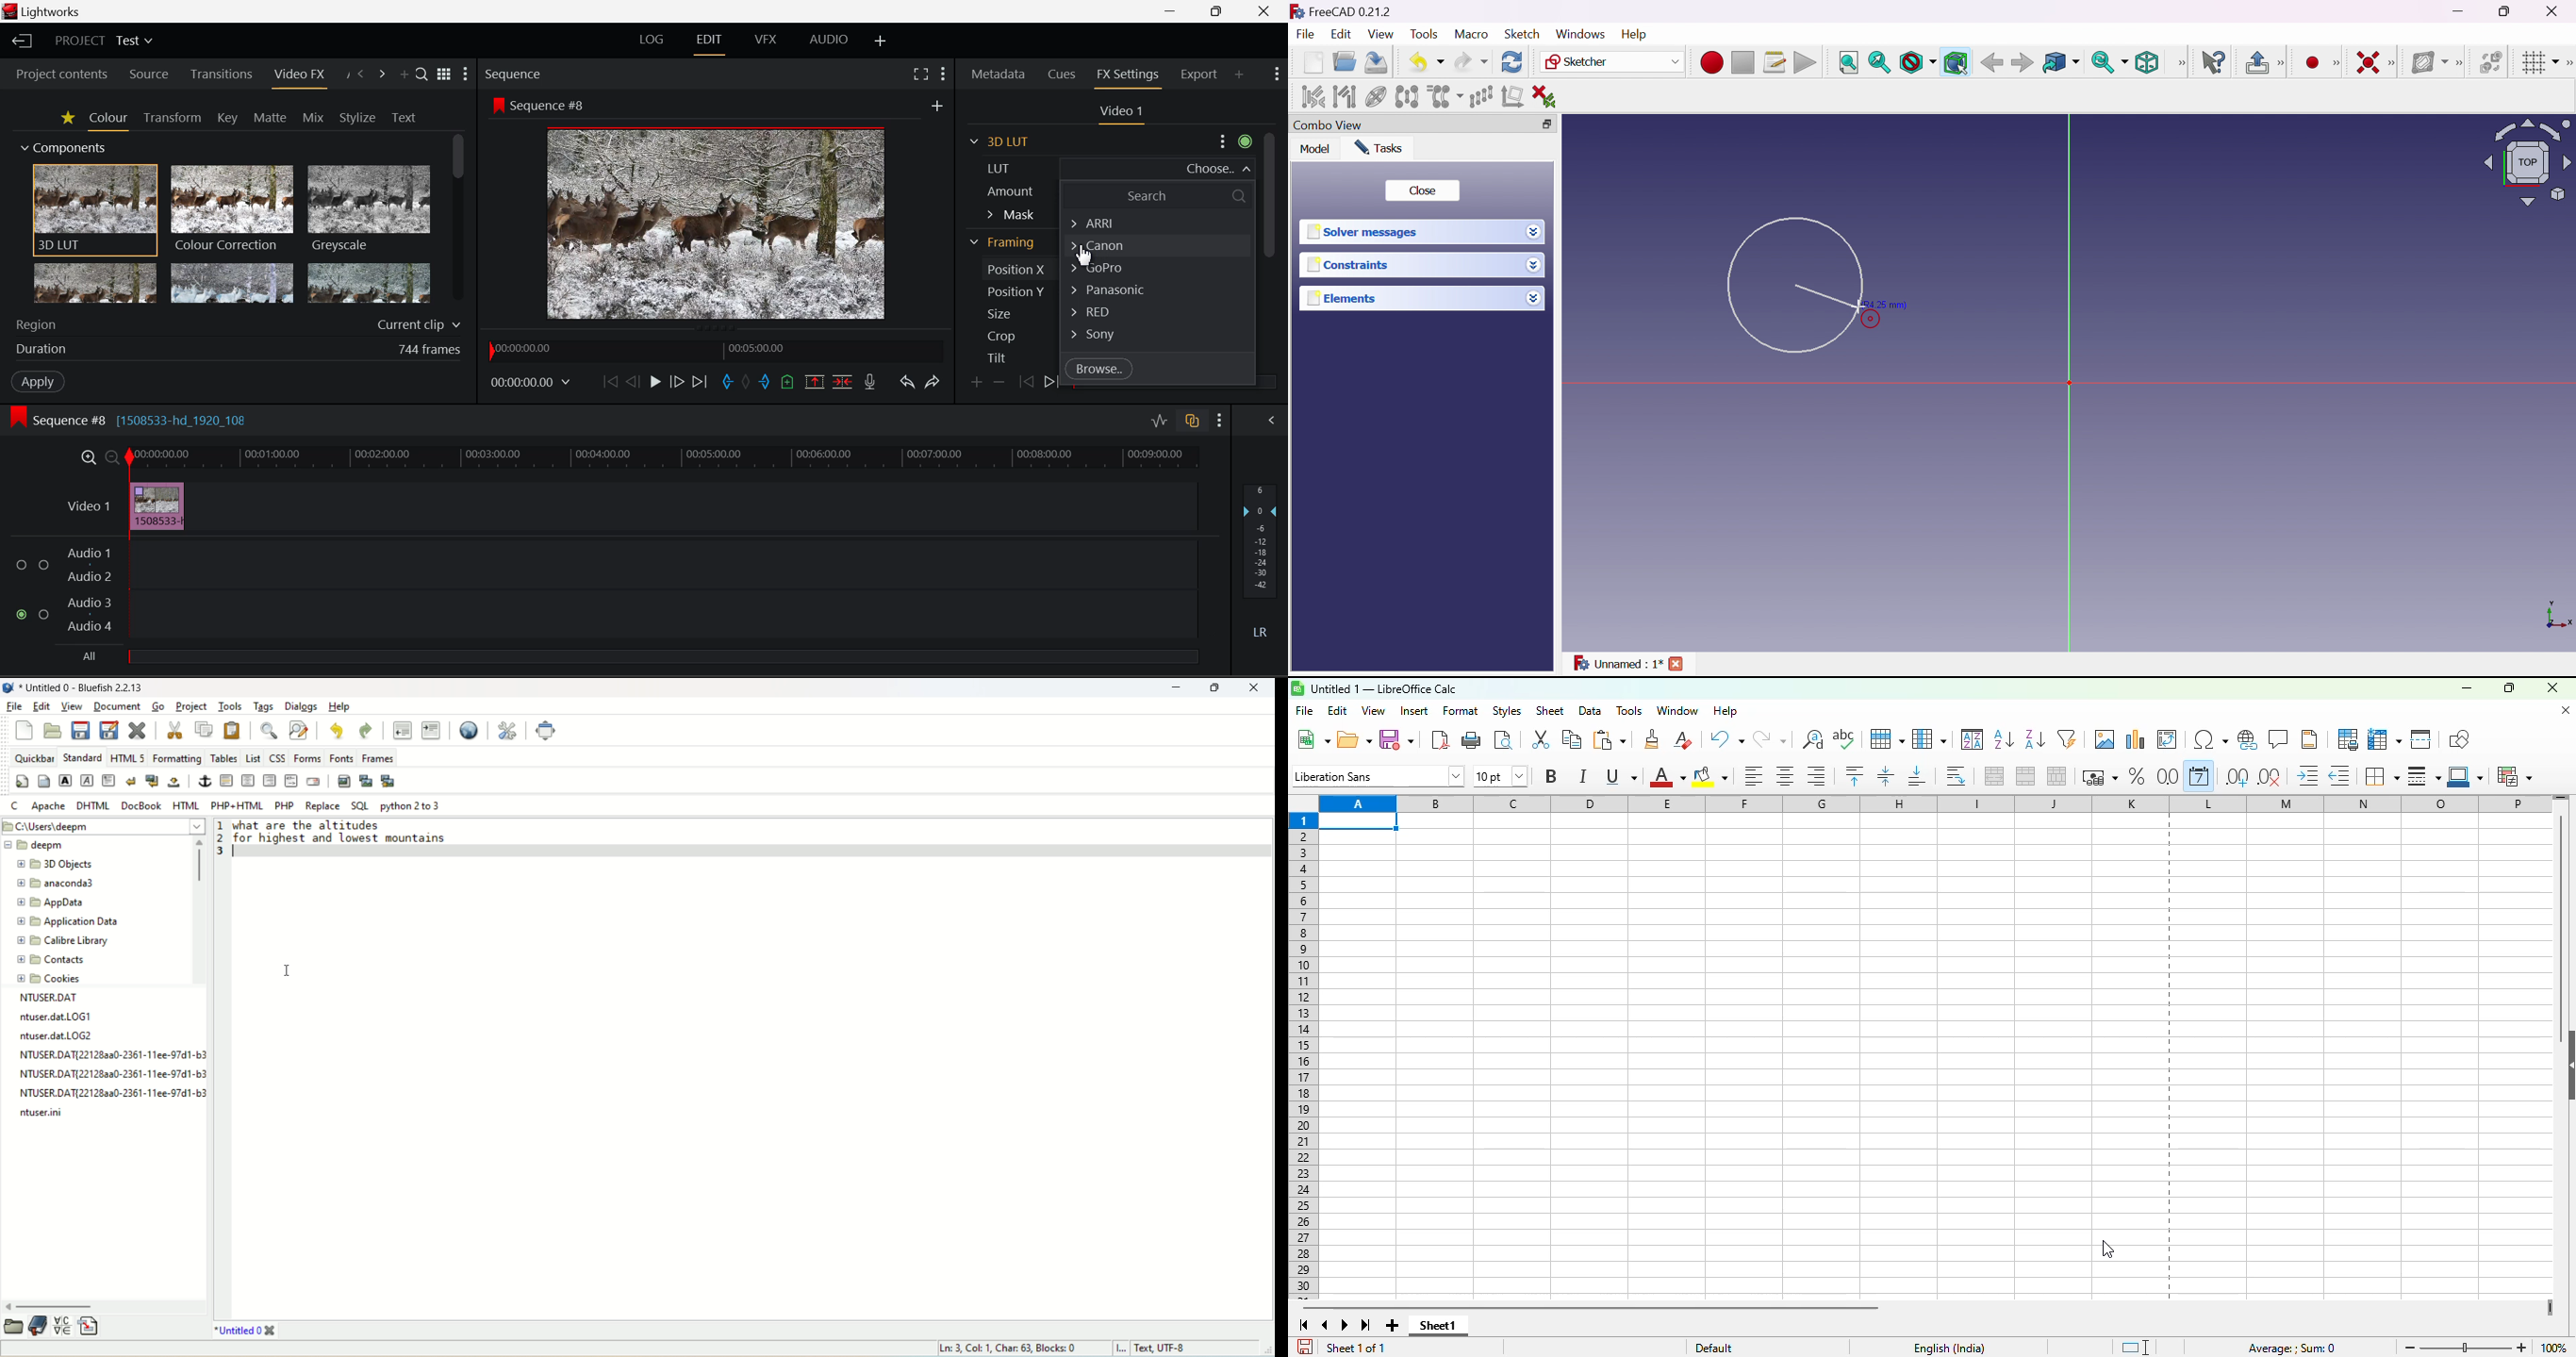  Describe the element at coordinates (1677, 663) in the screenshot. I see `Close` at that location.